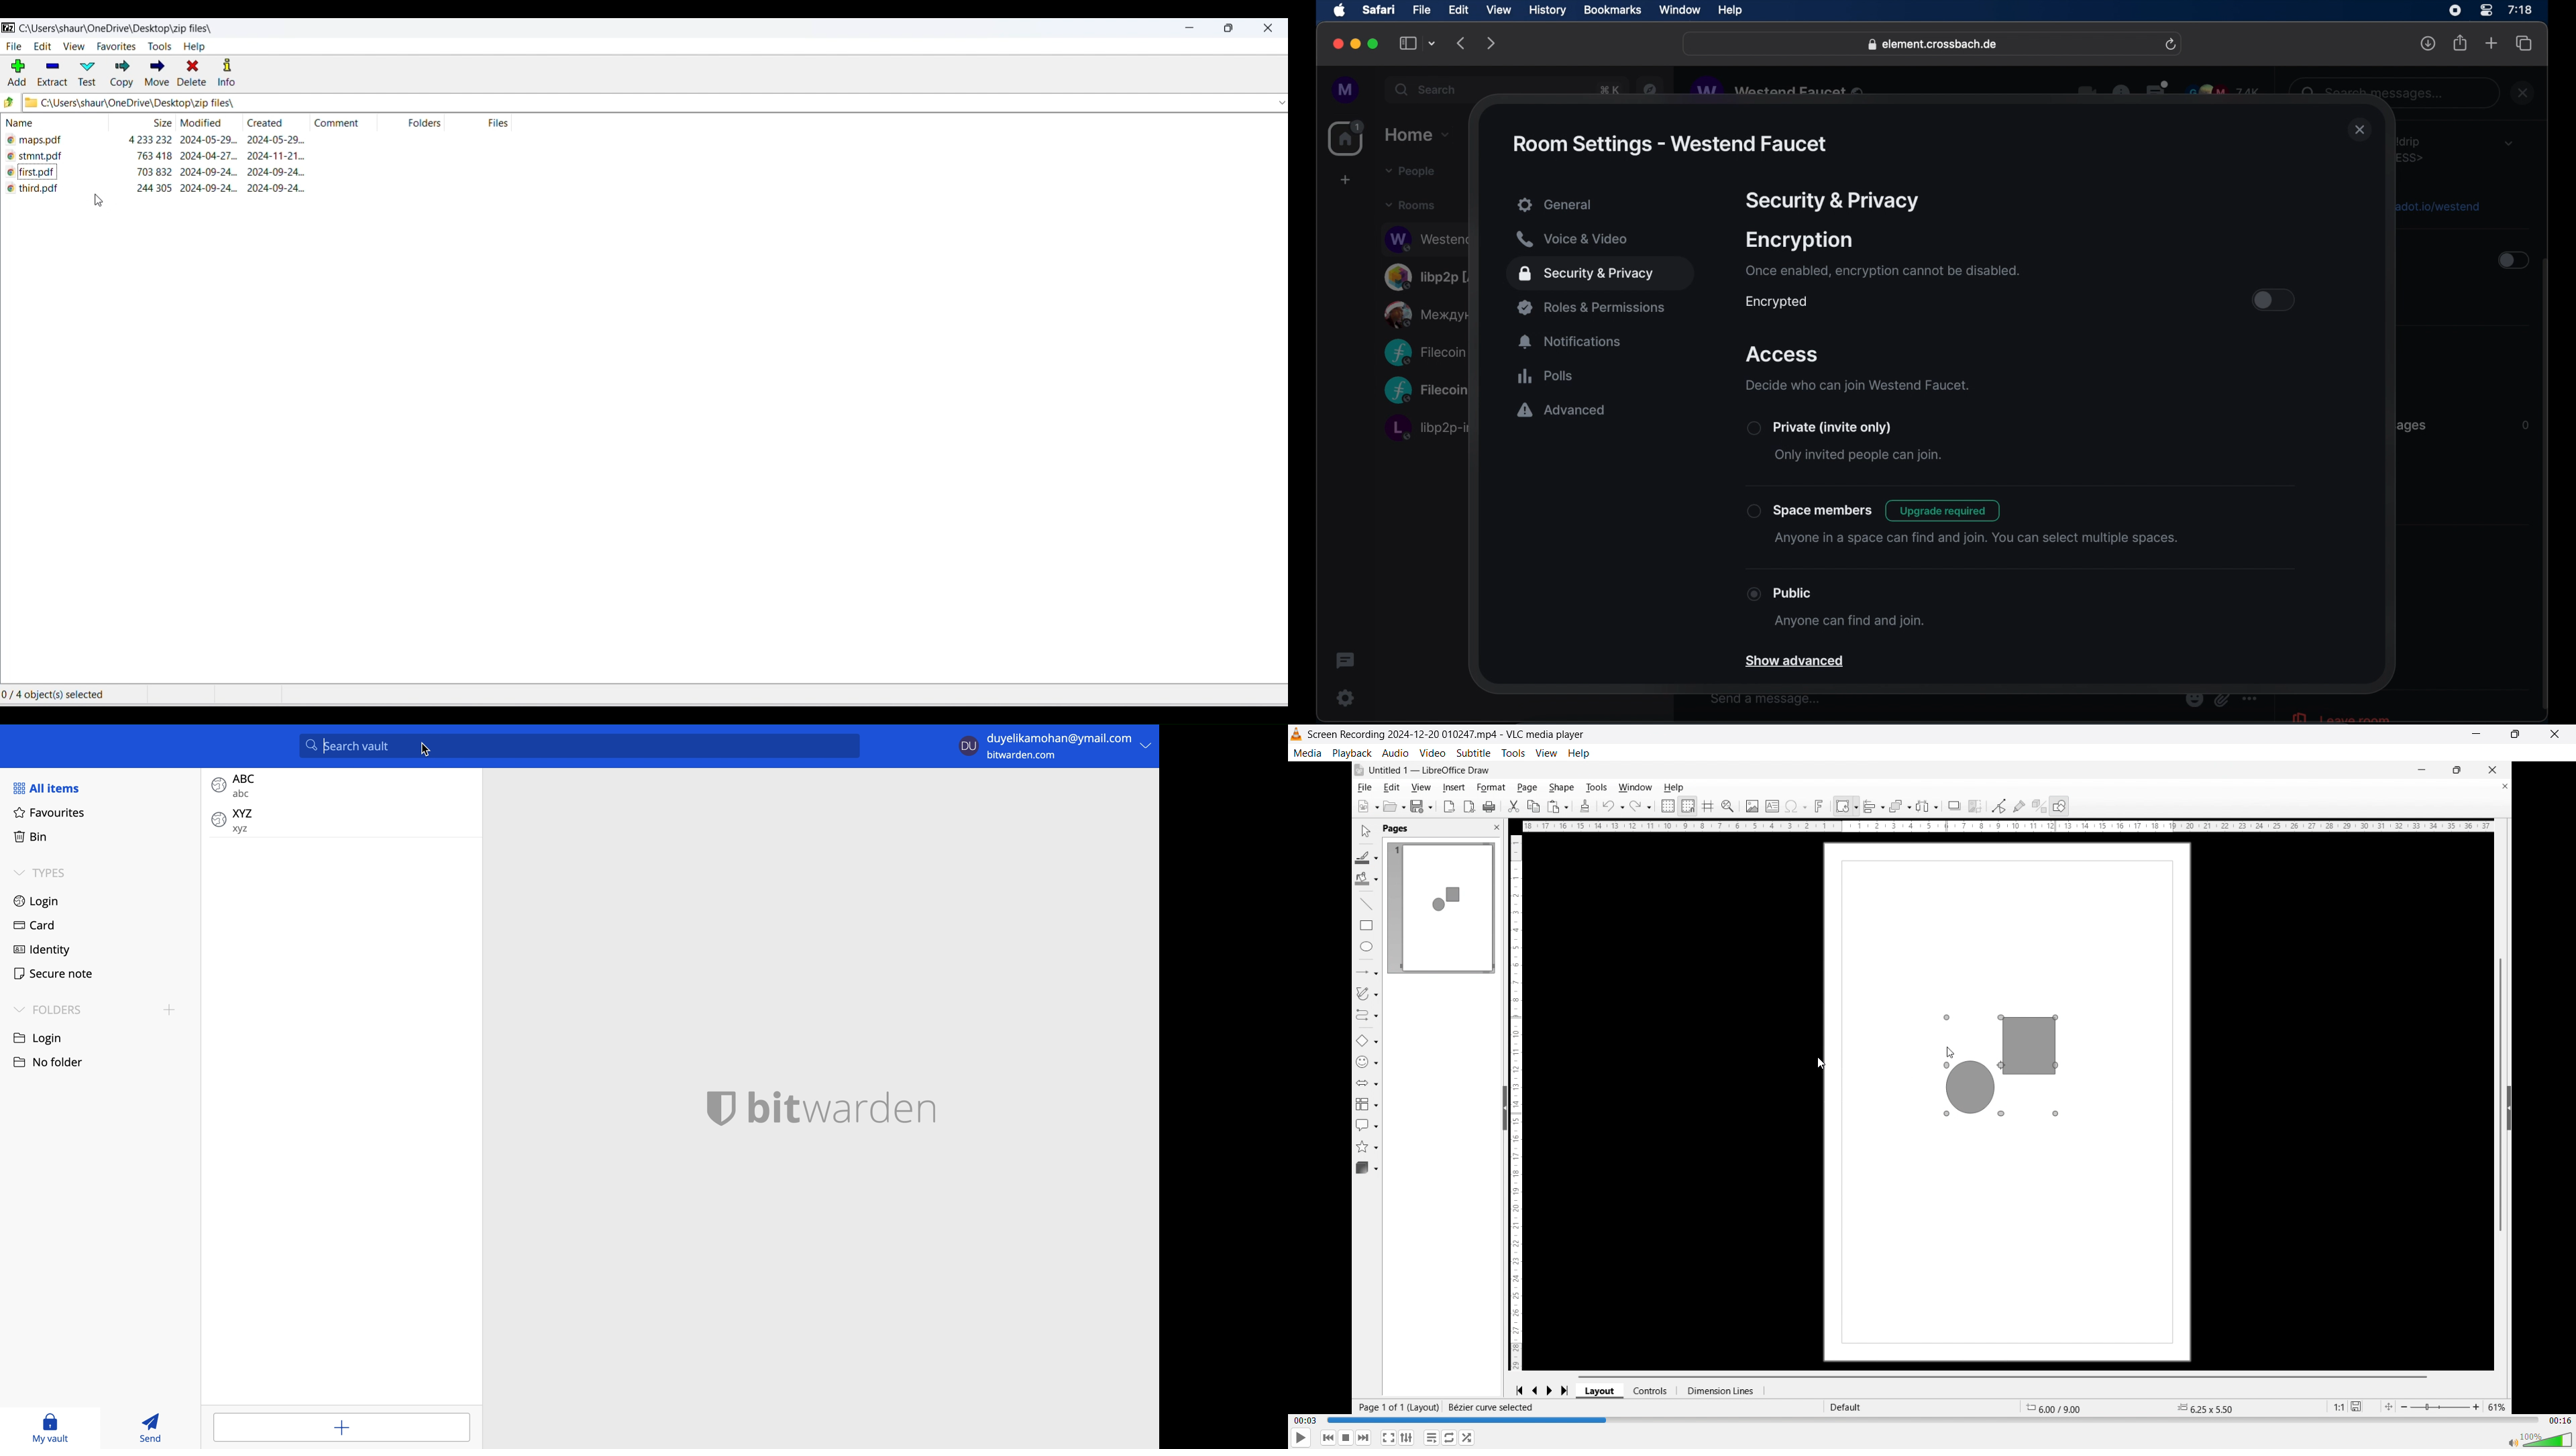  Describe the element at coordinates (1548, 11) in the screenshot. I see `history` at that location.